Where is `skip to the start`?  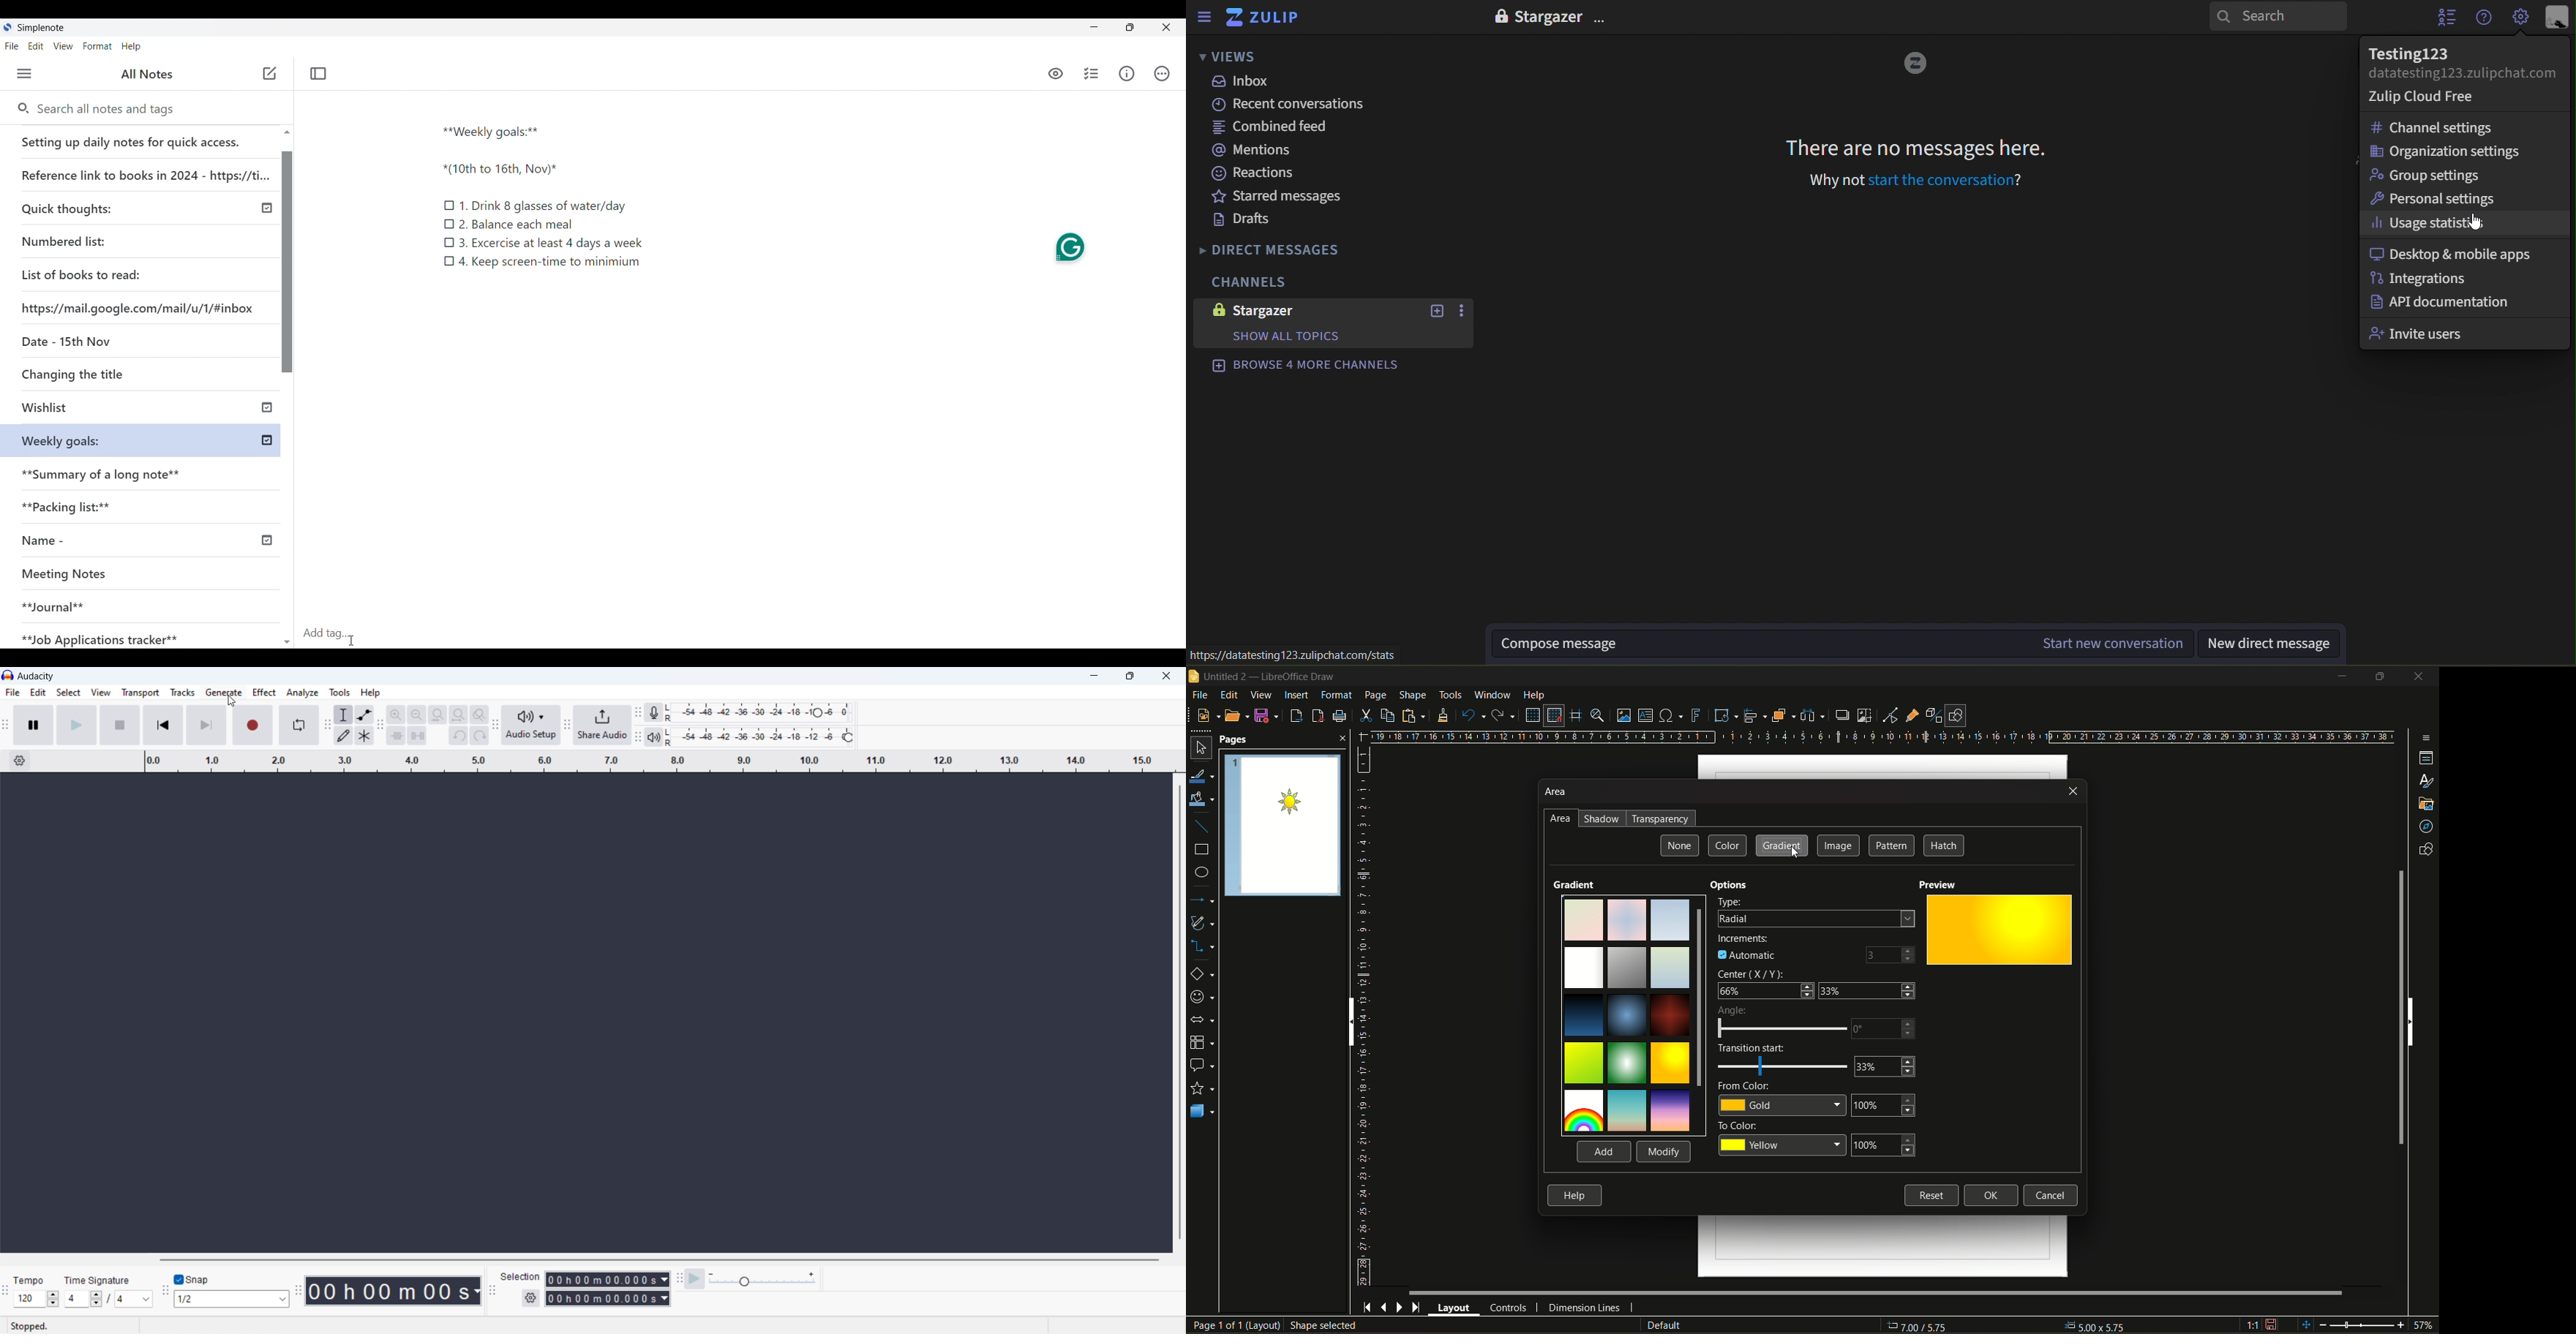 skip to the start is located at coordinates (163, 725).